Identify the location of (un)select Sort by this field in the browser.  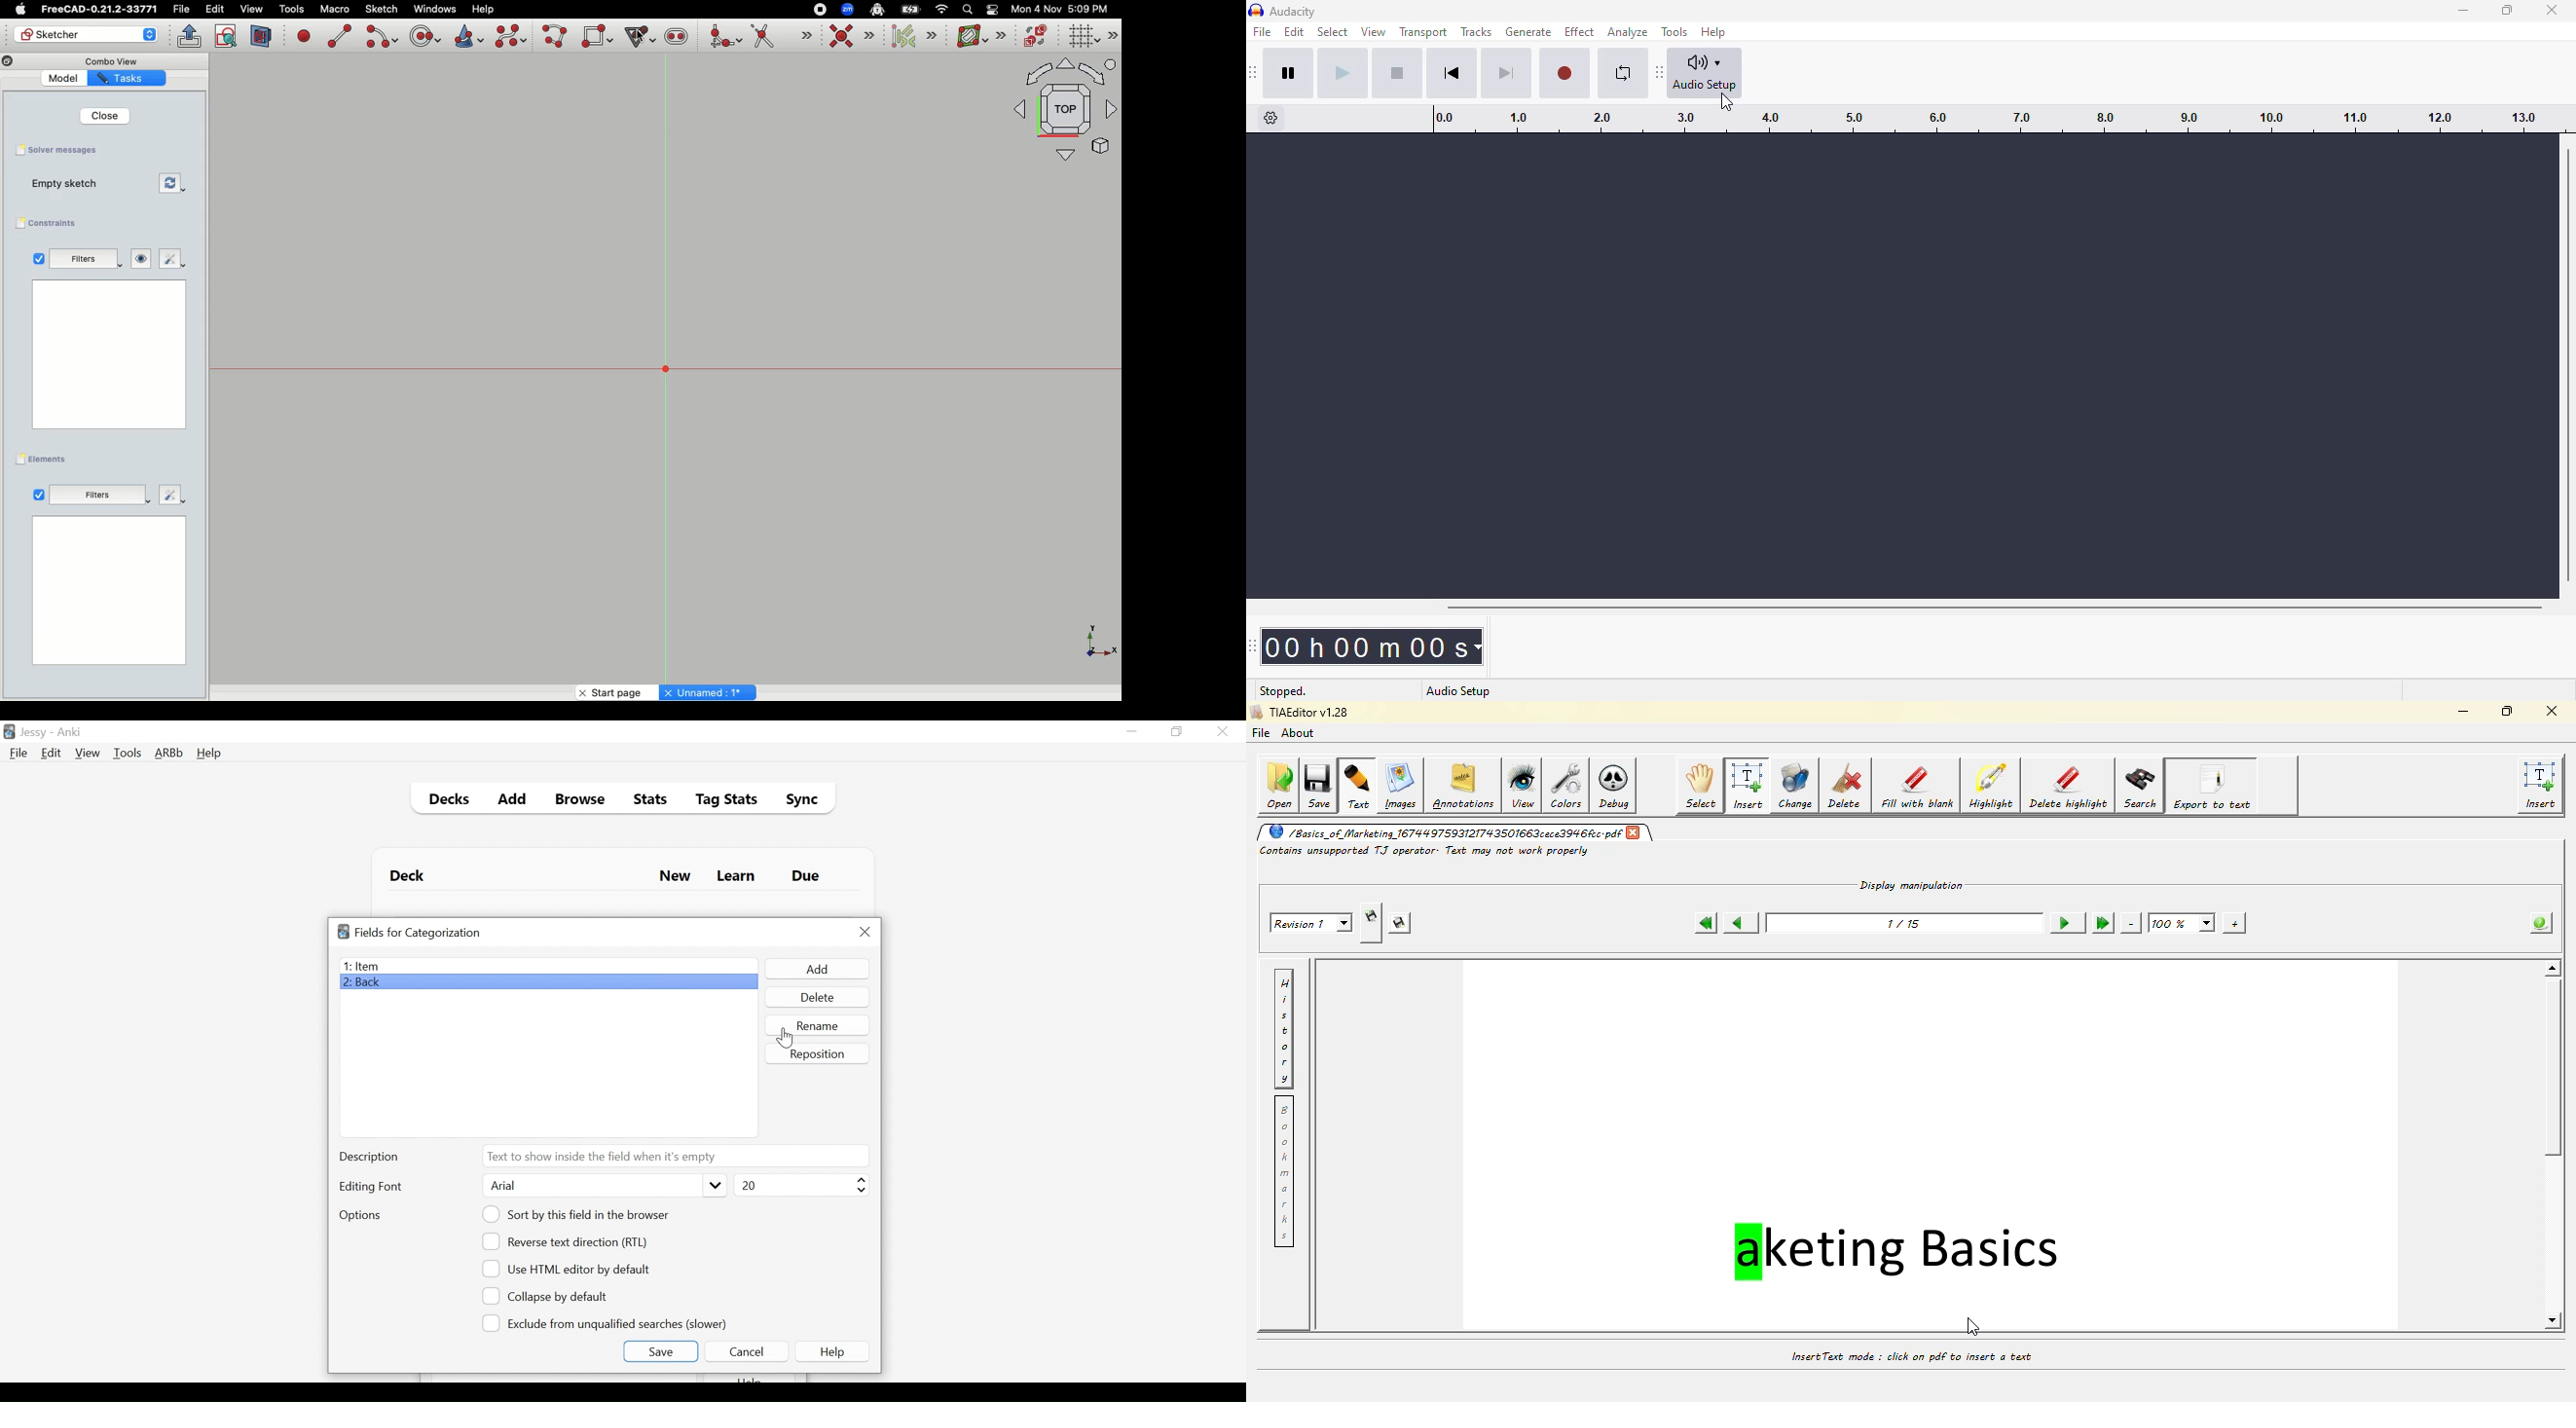
(578, 1214).